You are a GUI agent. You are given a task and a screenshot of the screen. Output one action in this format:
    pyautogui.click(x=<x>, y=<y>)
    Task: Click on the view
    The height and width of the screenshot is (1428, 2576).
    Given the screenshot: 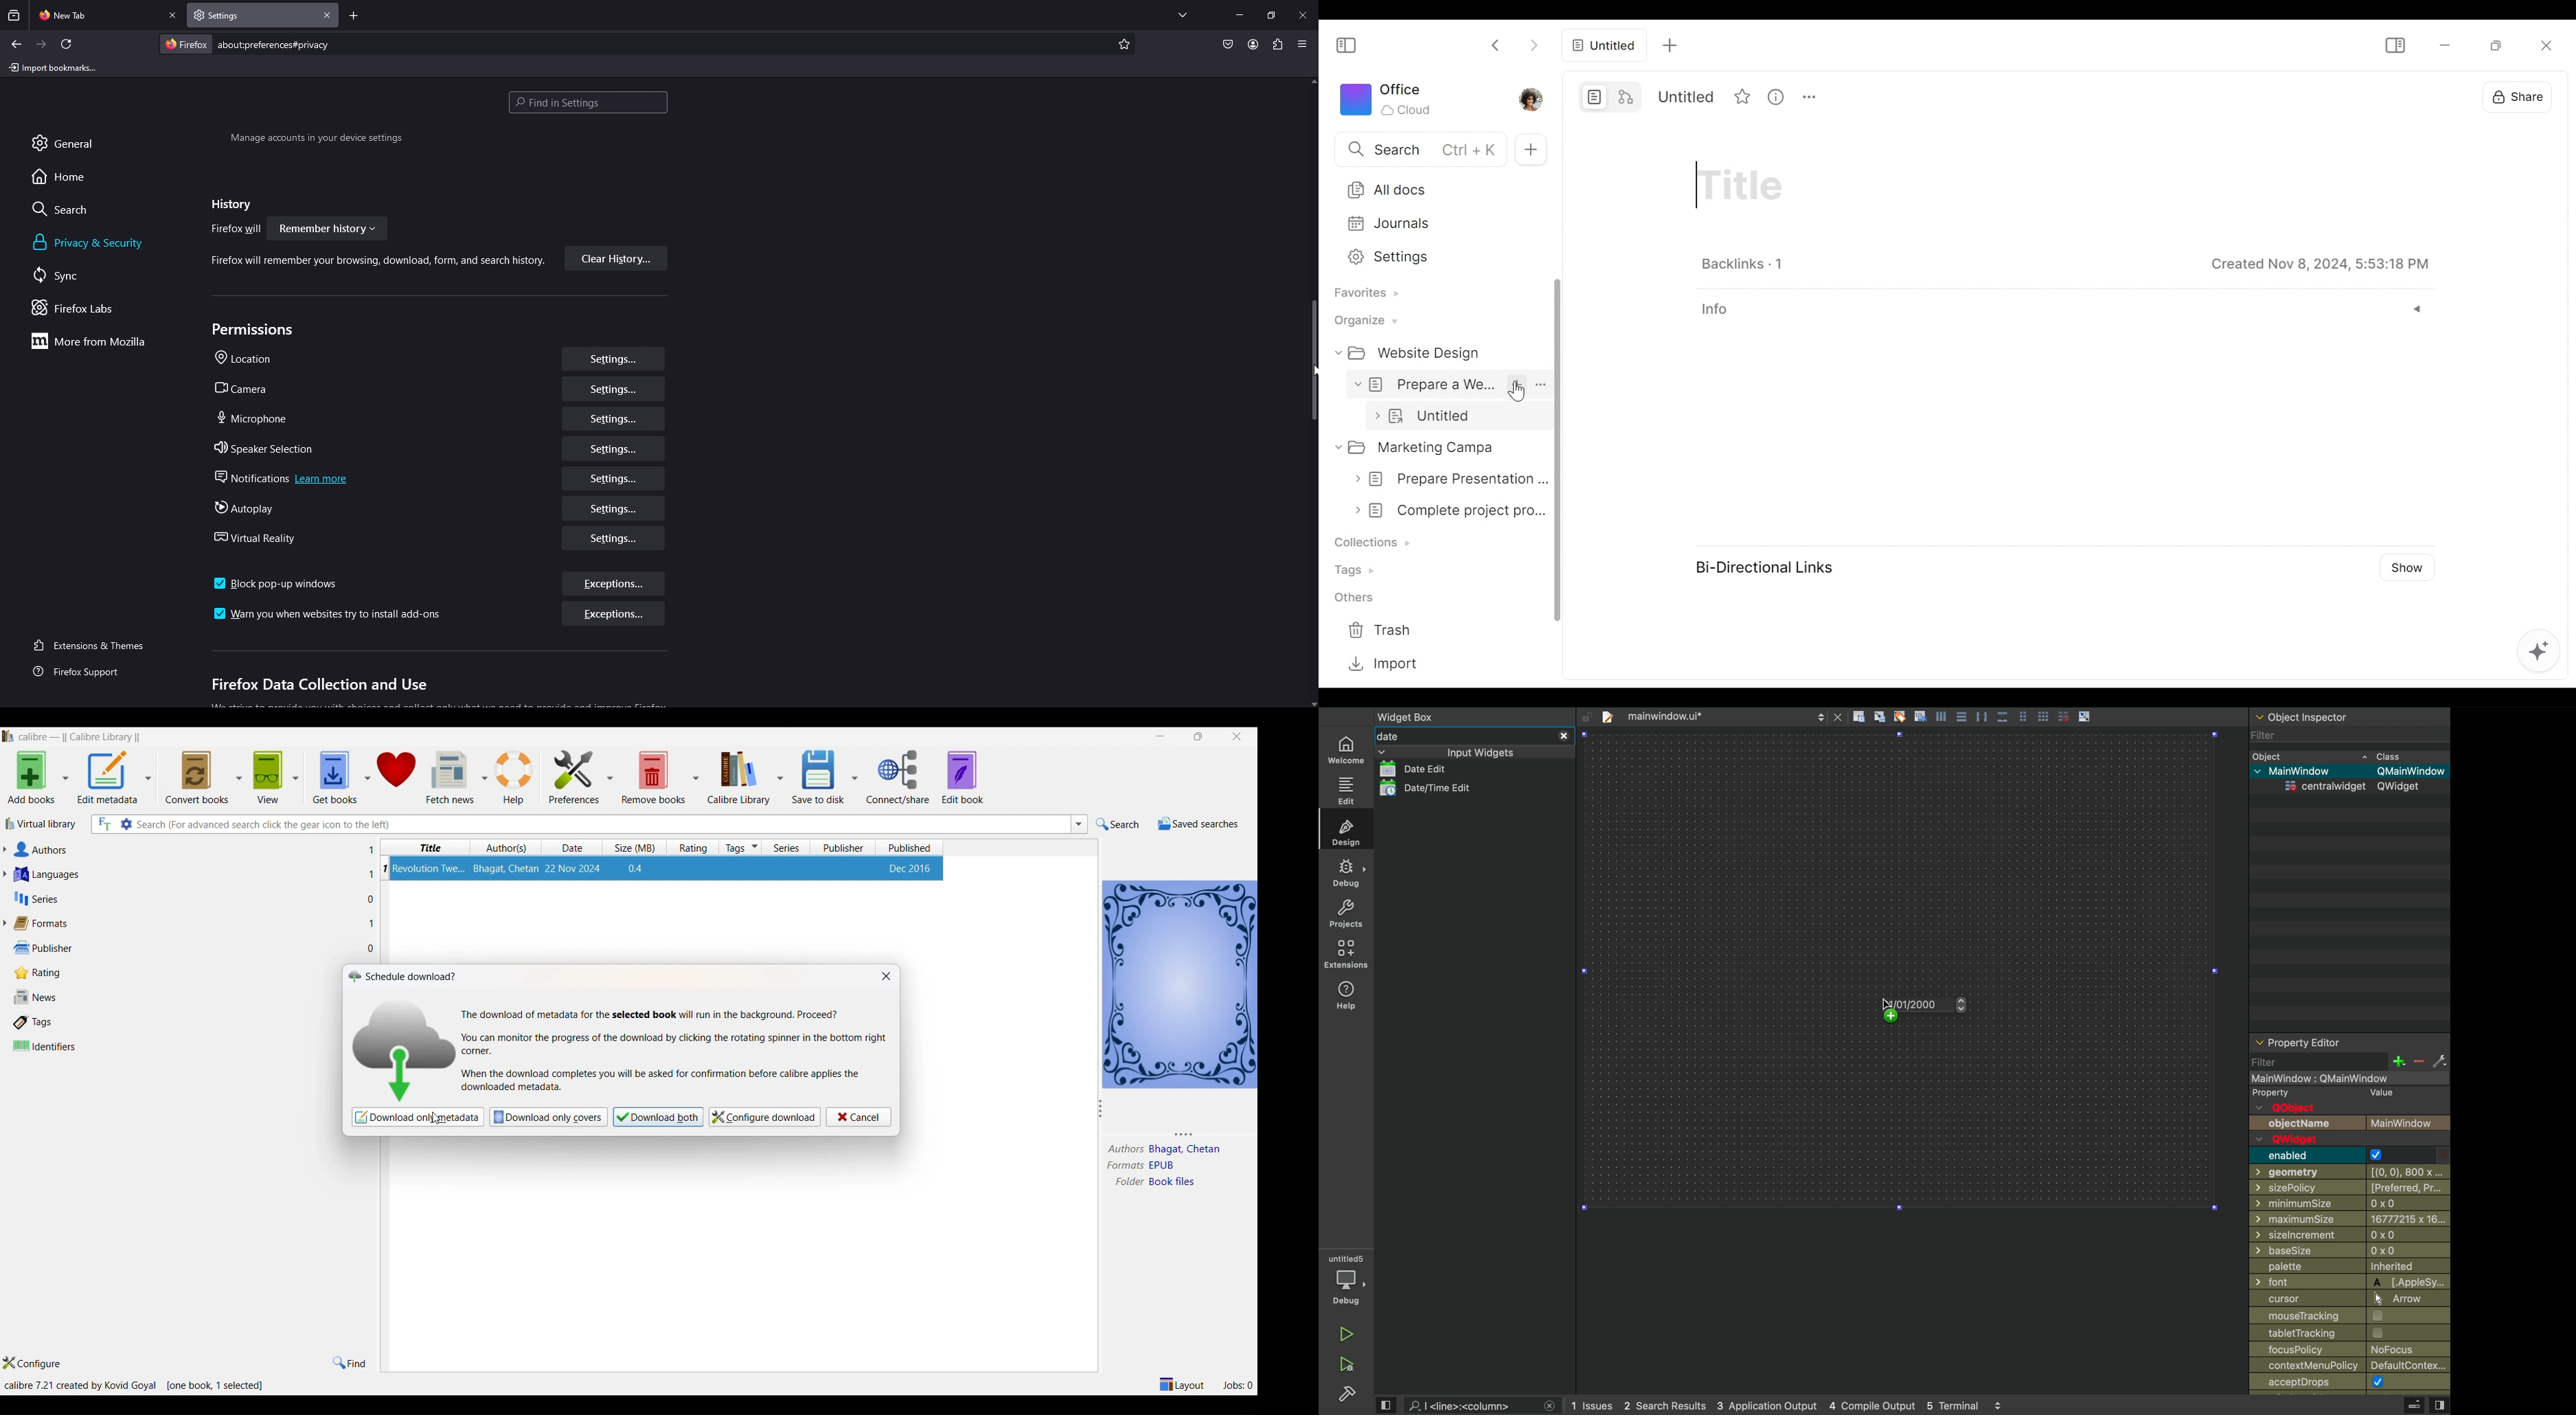 What is the action you would take?
    pyautogui.click(x=1385, y=1405)
    